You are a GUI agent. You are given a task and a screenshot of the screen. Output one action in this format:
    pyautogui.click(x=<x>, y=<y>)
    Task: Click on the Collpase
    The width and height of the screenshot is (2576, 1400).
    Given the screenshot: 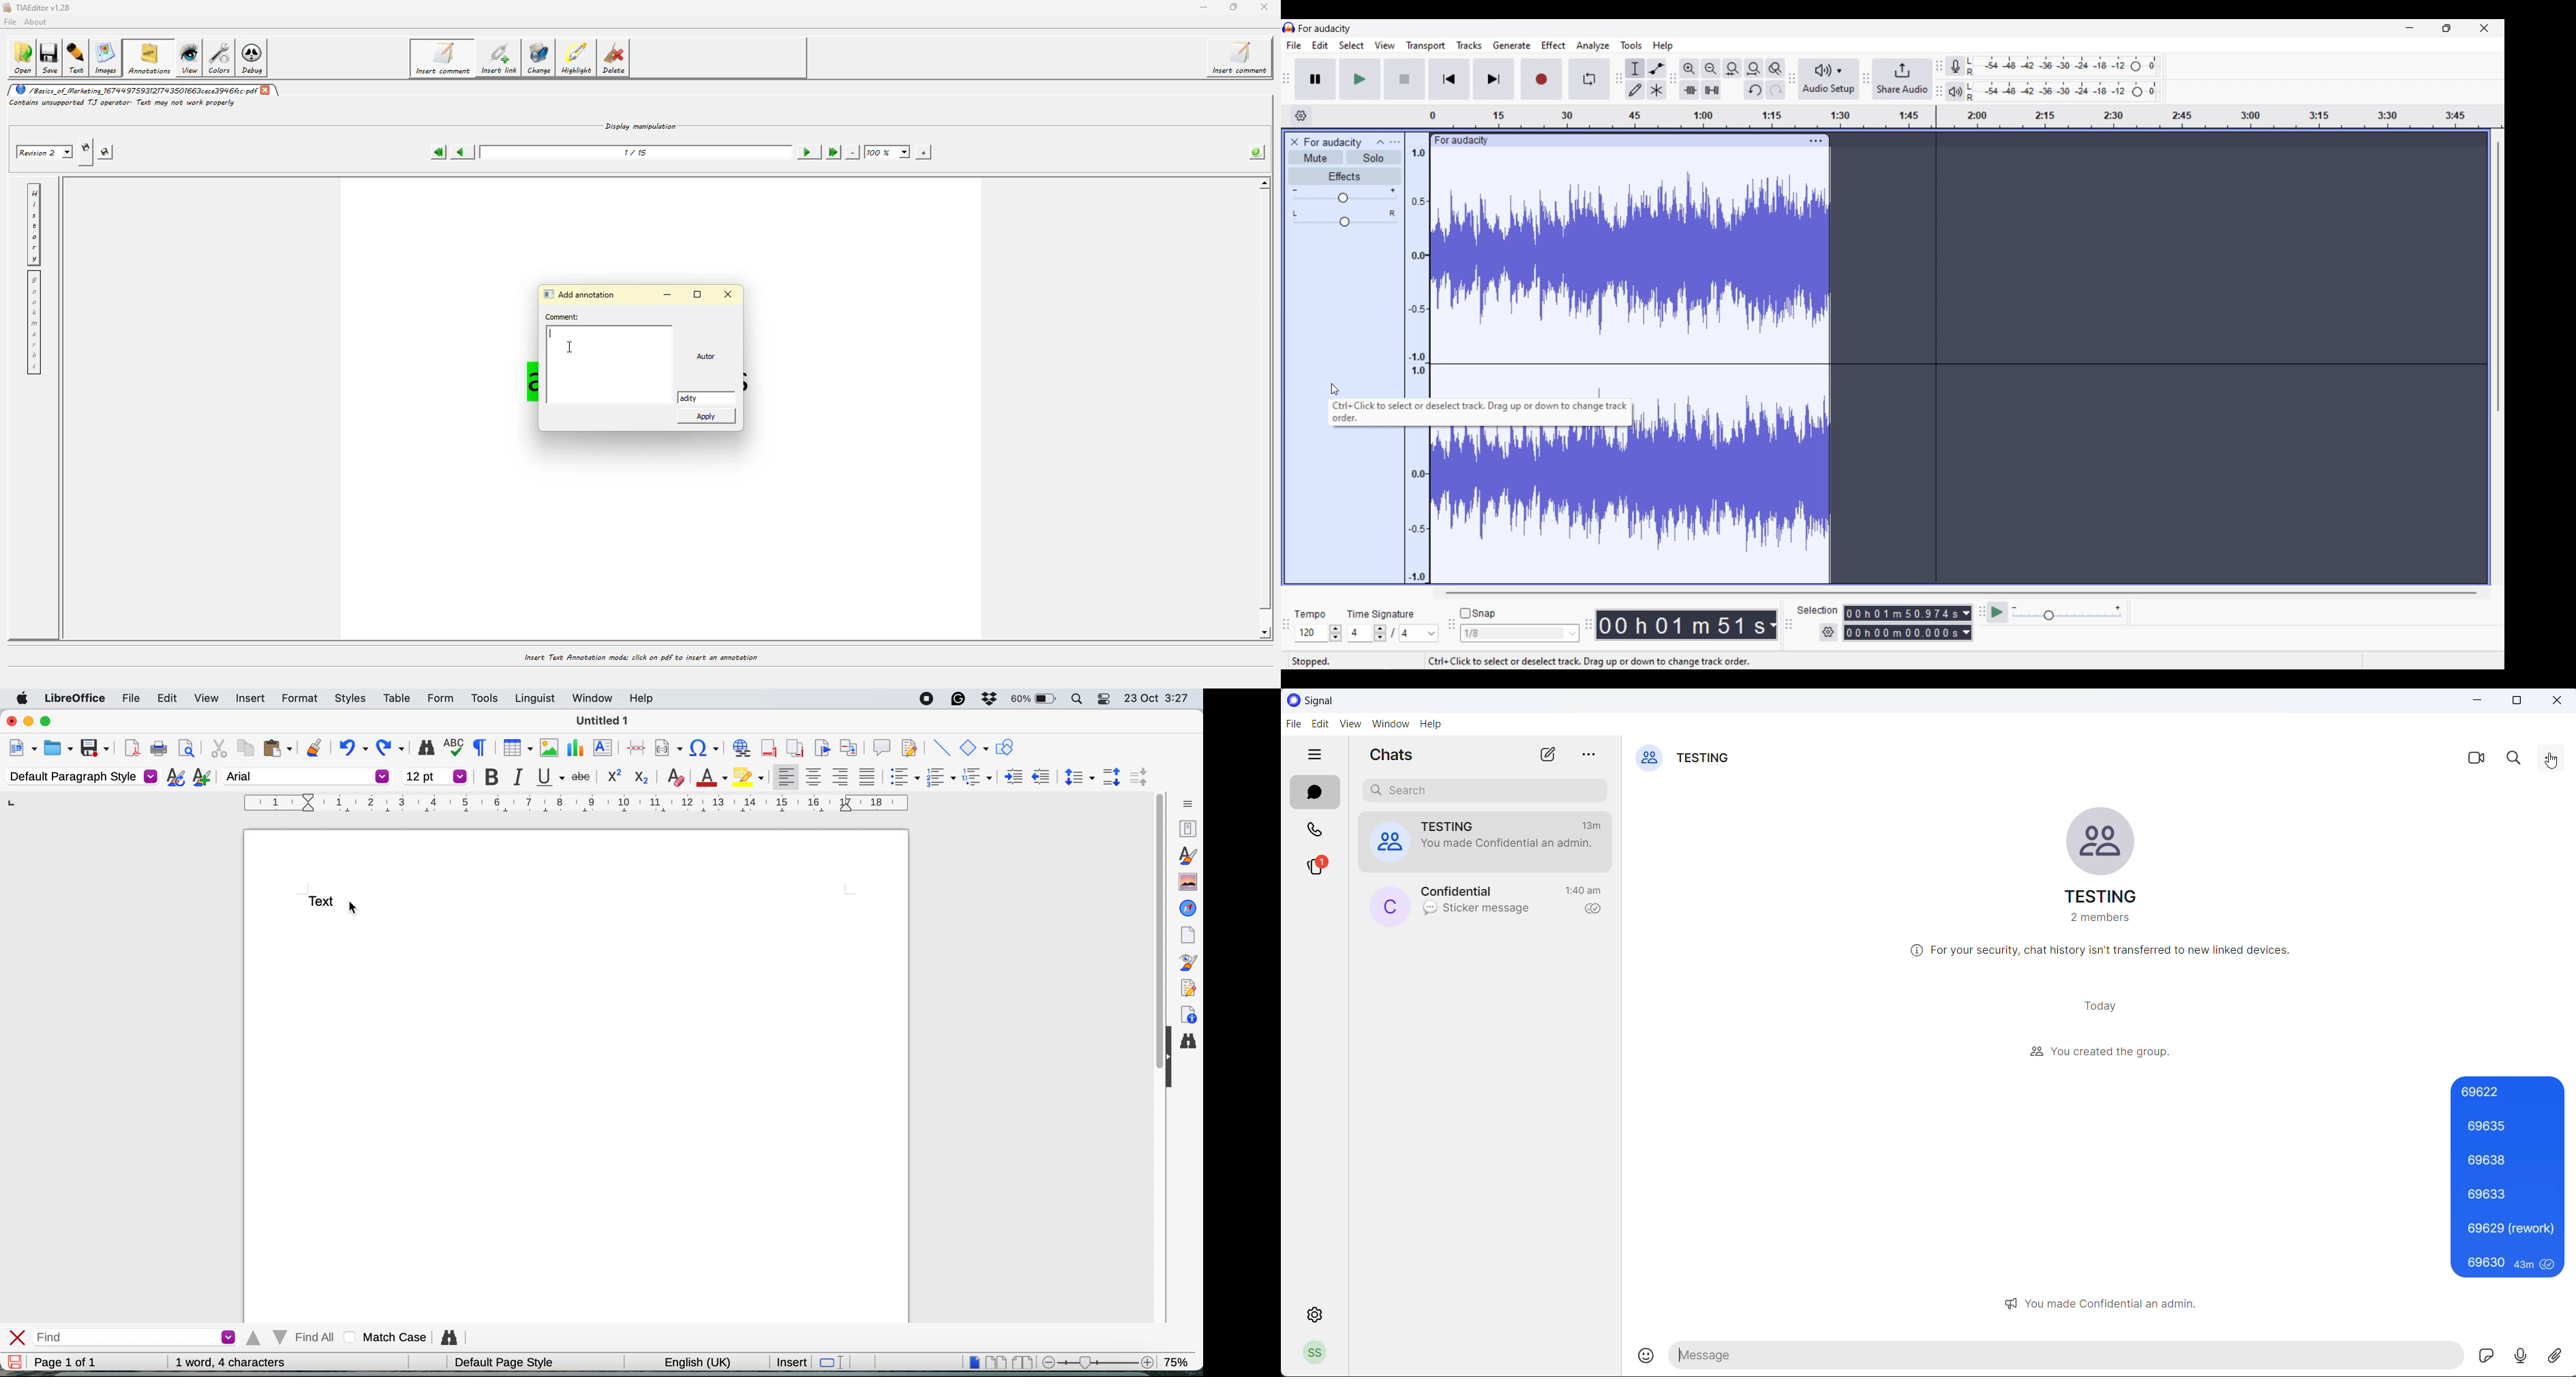 What is the action you would take?
    pyautogui.click(x=1382, y=140)
    